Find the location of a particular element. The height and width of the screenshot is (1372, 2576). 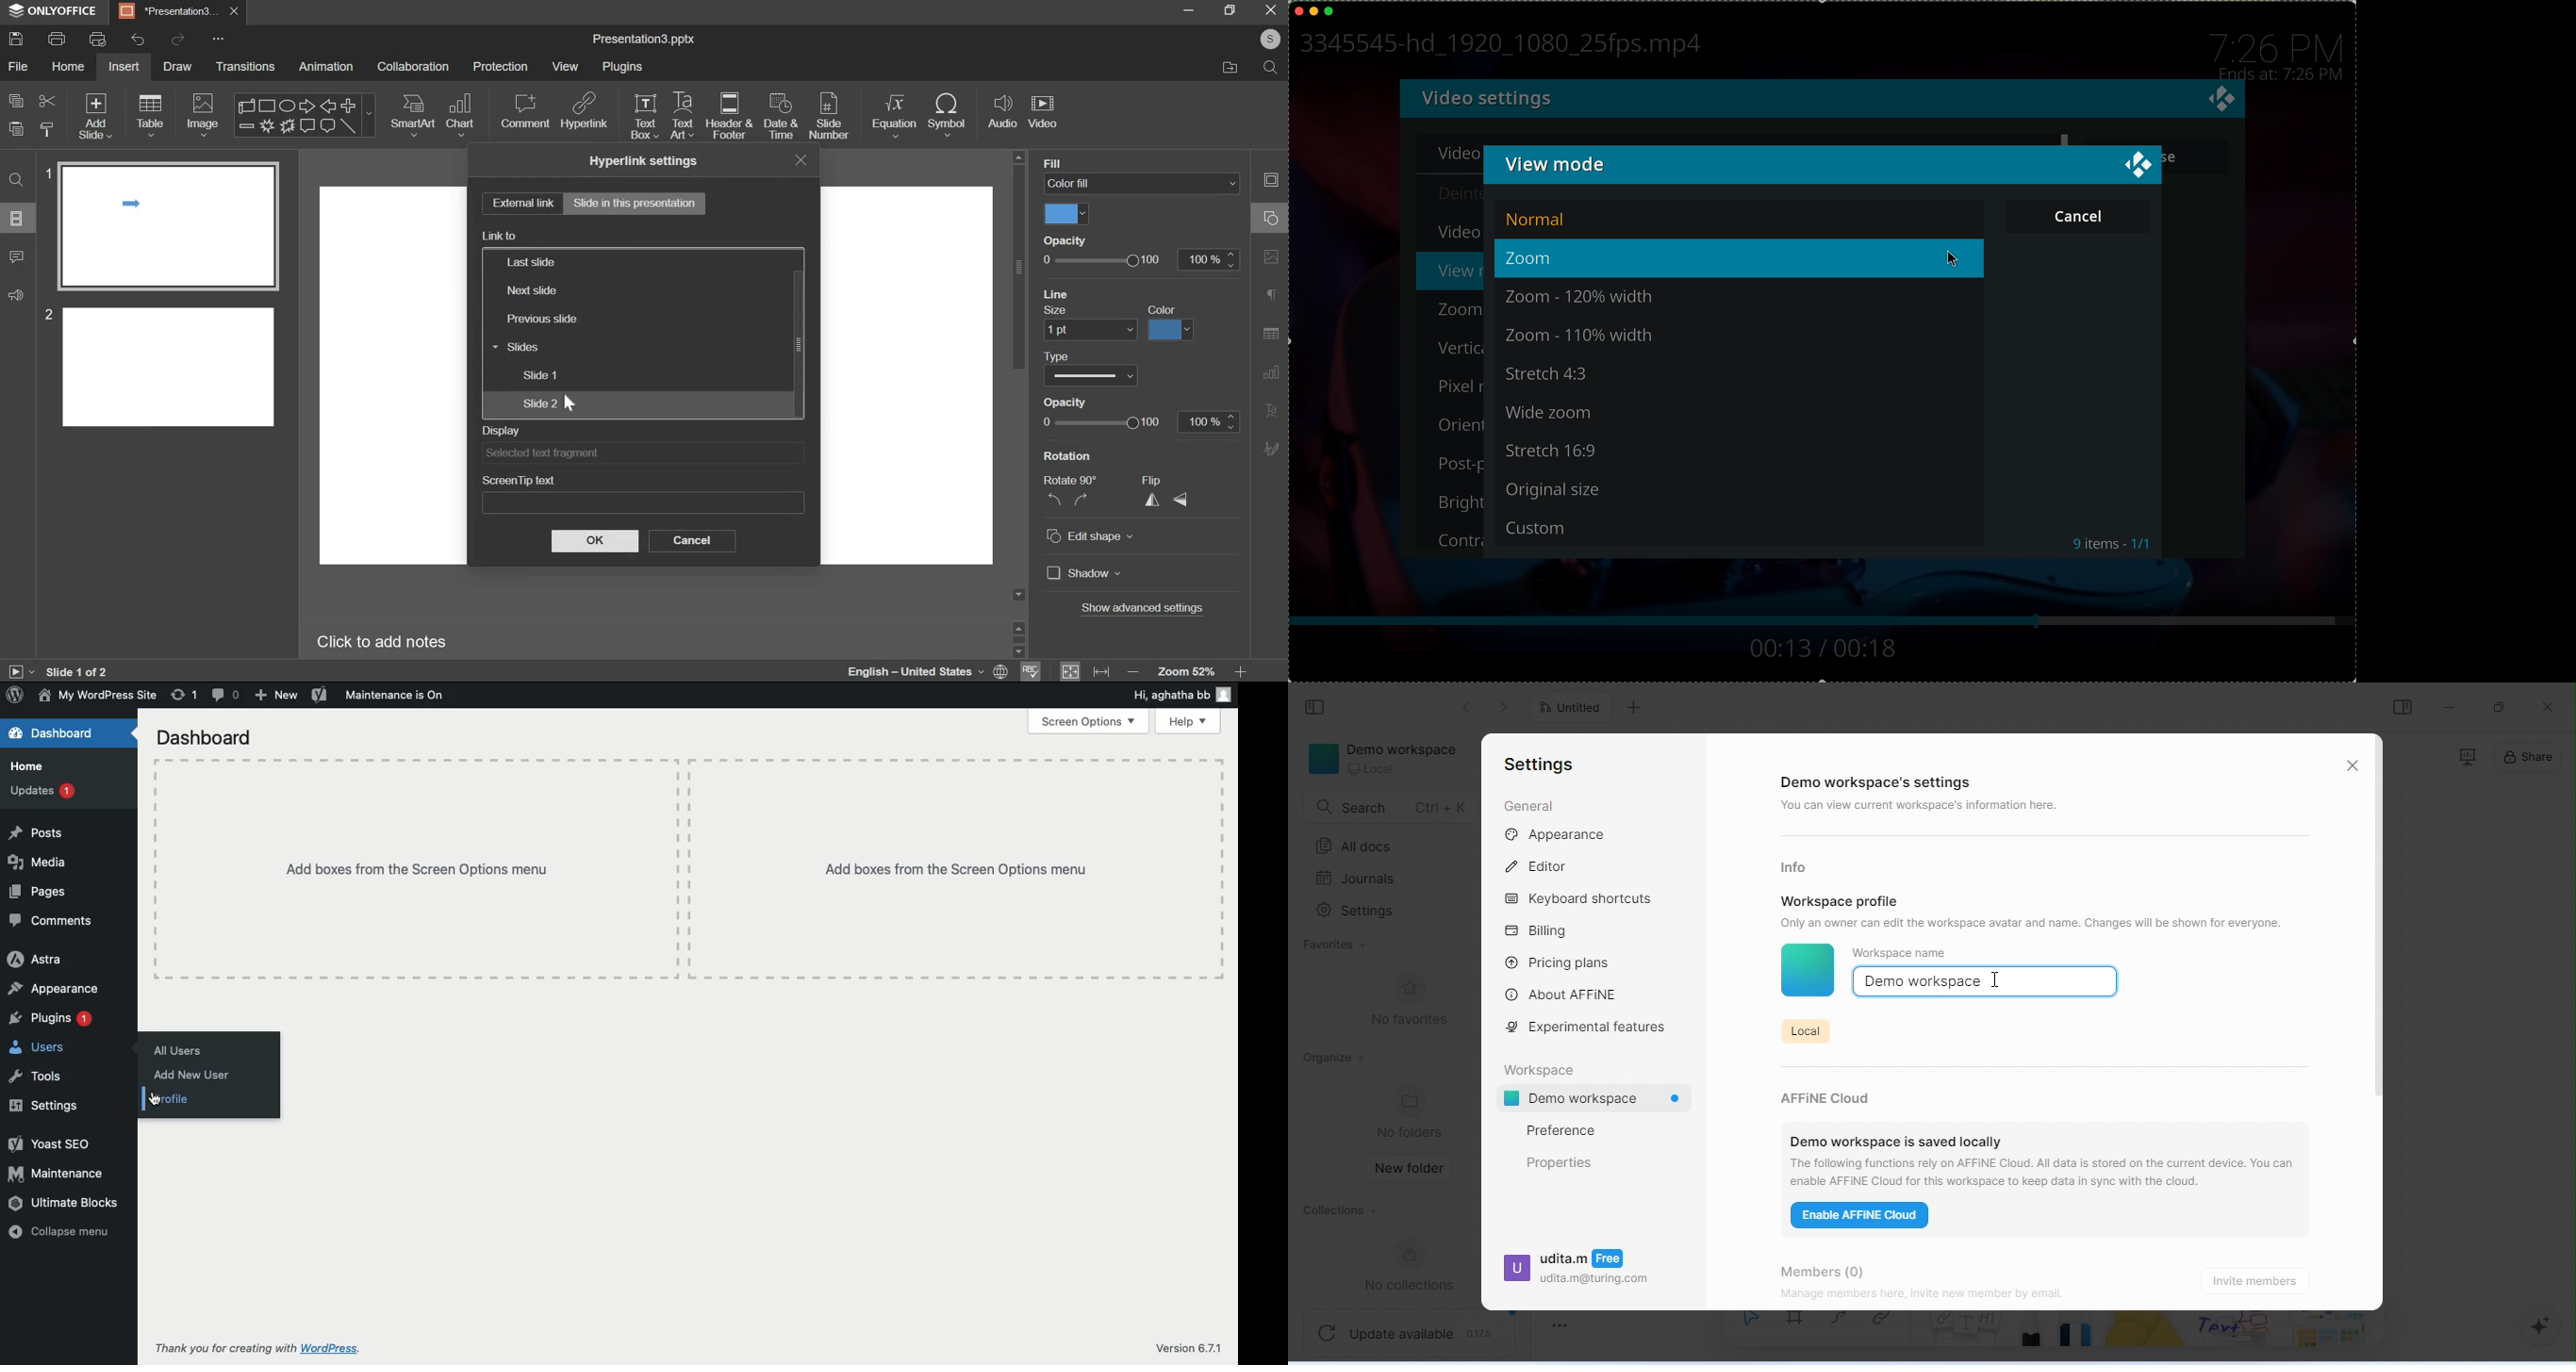

rectangular callout is located at coordinates (307, 126).